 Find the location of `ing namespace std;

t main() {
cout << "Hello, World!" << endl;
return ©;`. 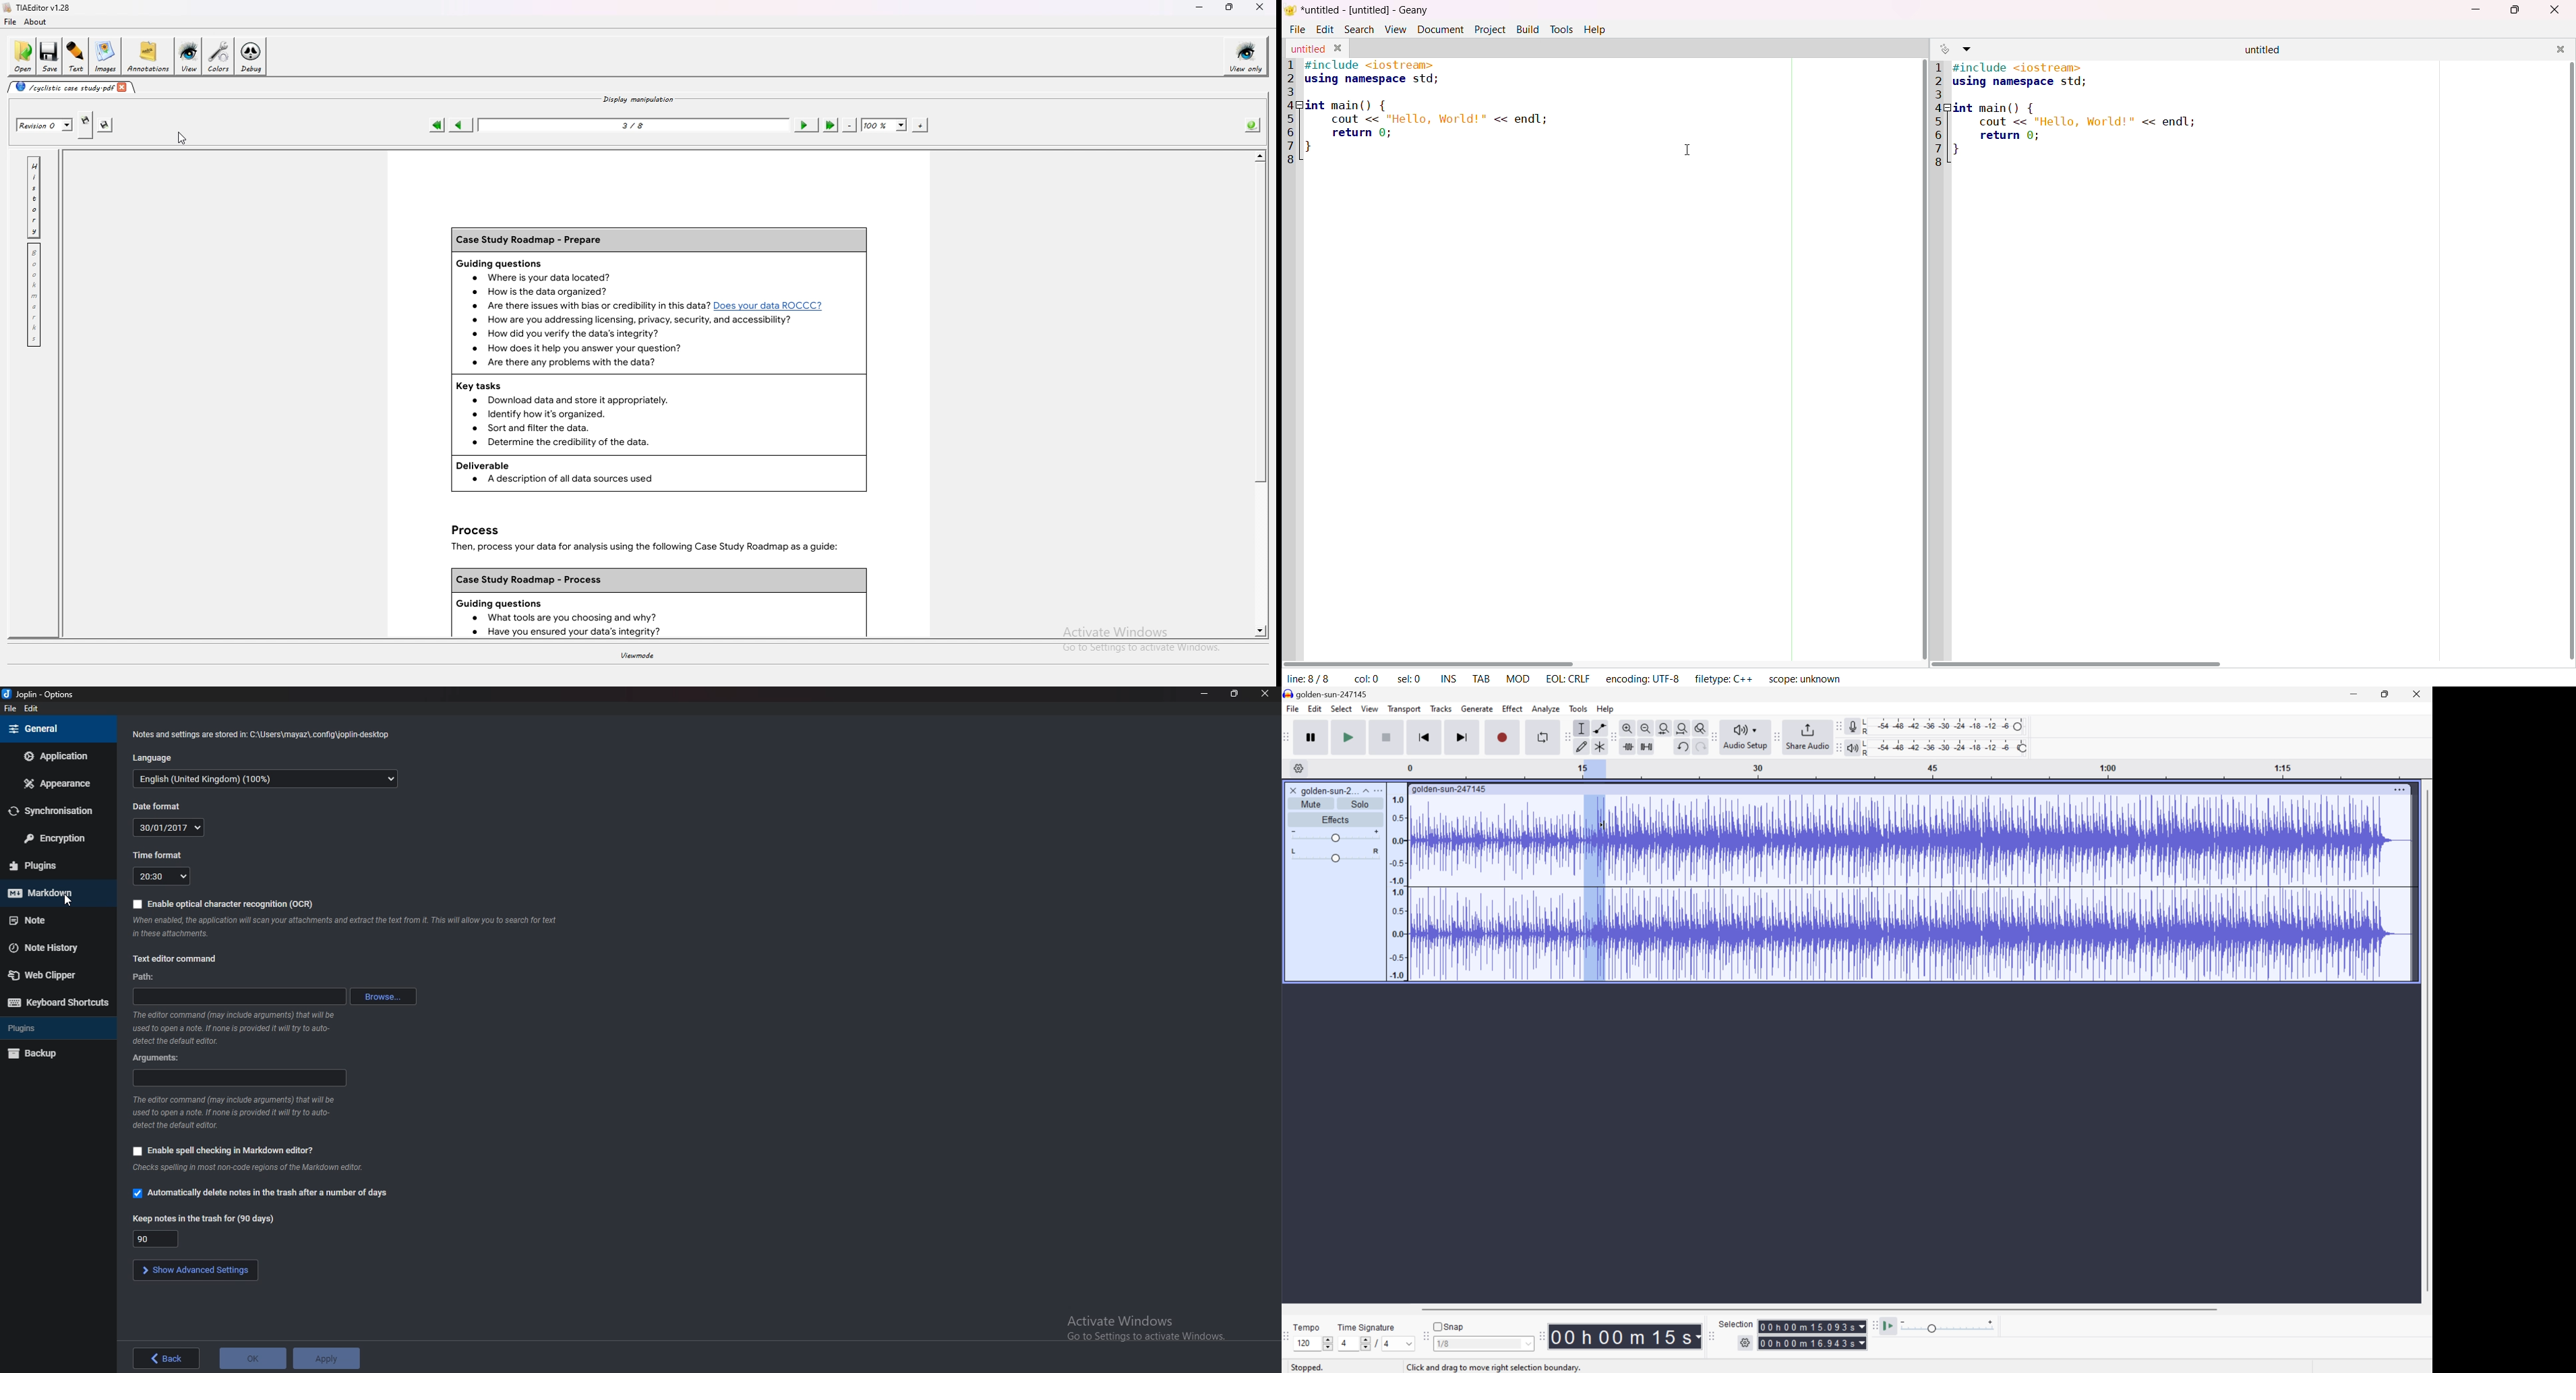

ing namespace std;

t main() {
cout << "Hello, World!" << endl;
return ©; is located at coordinates (1430, 105).